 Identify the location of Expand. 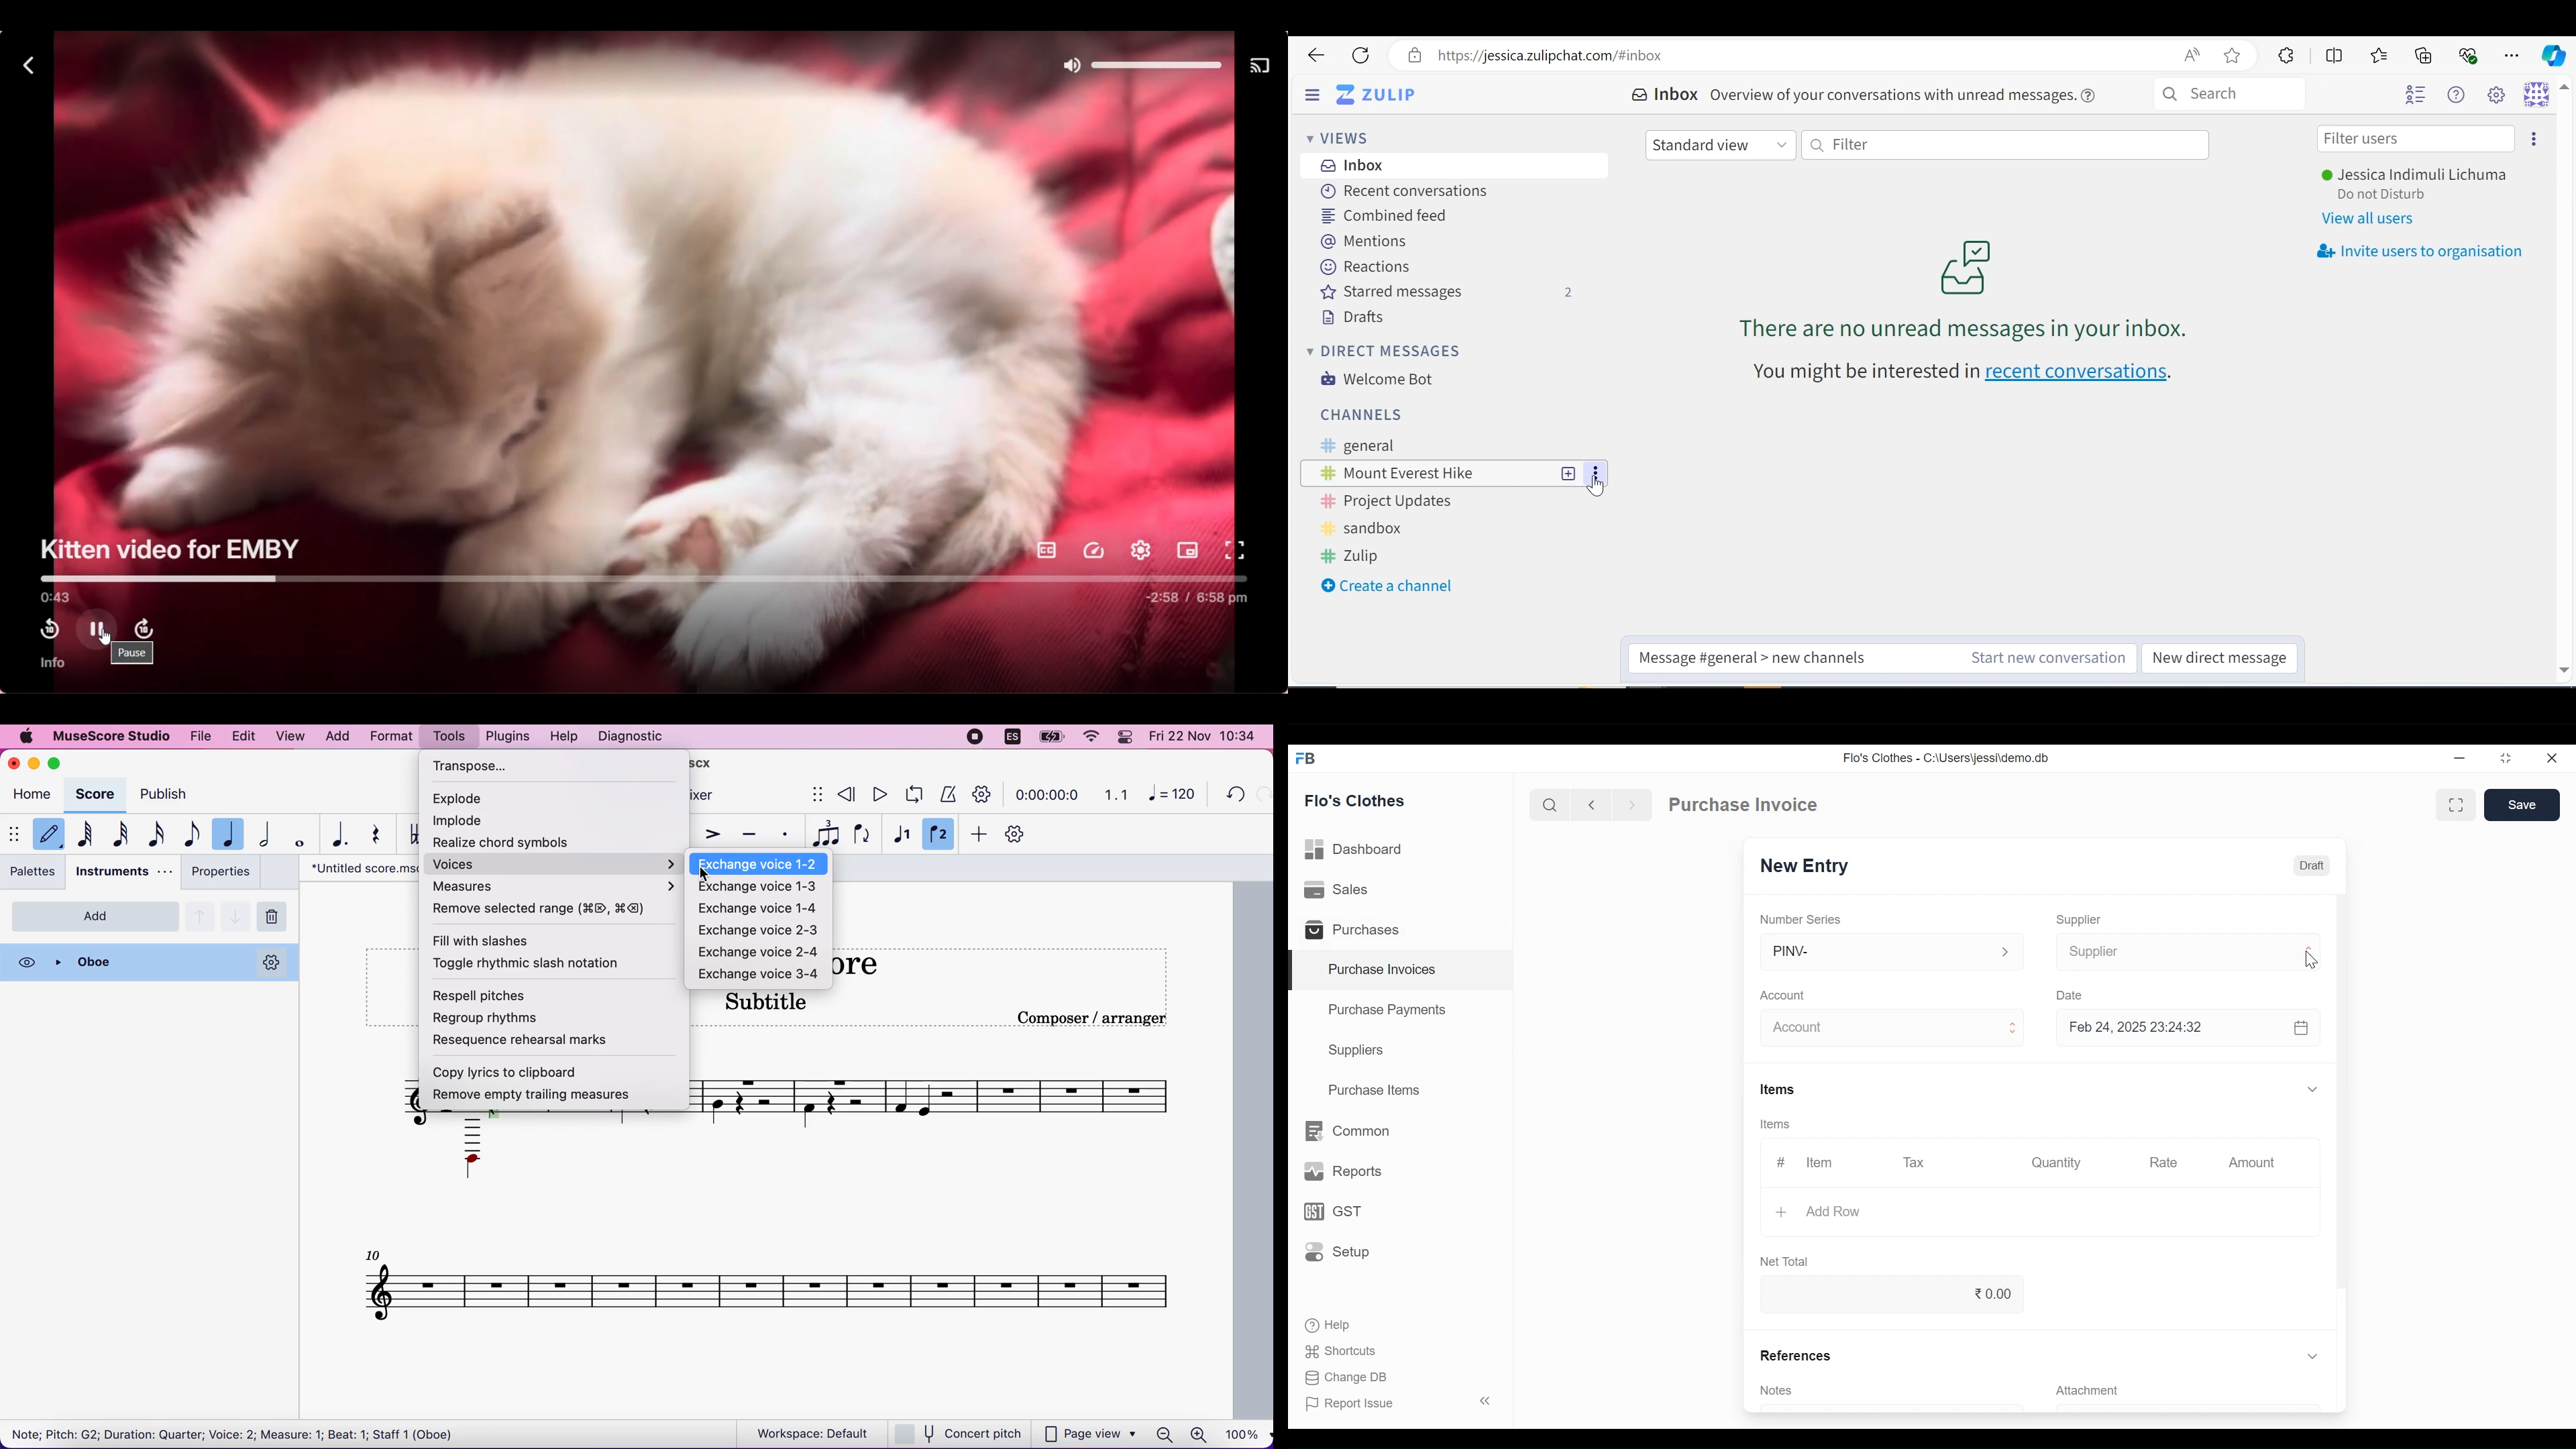
(2314, 1089).